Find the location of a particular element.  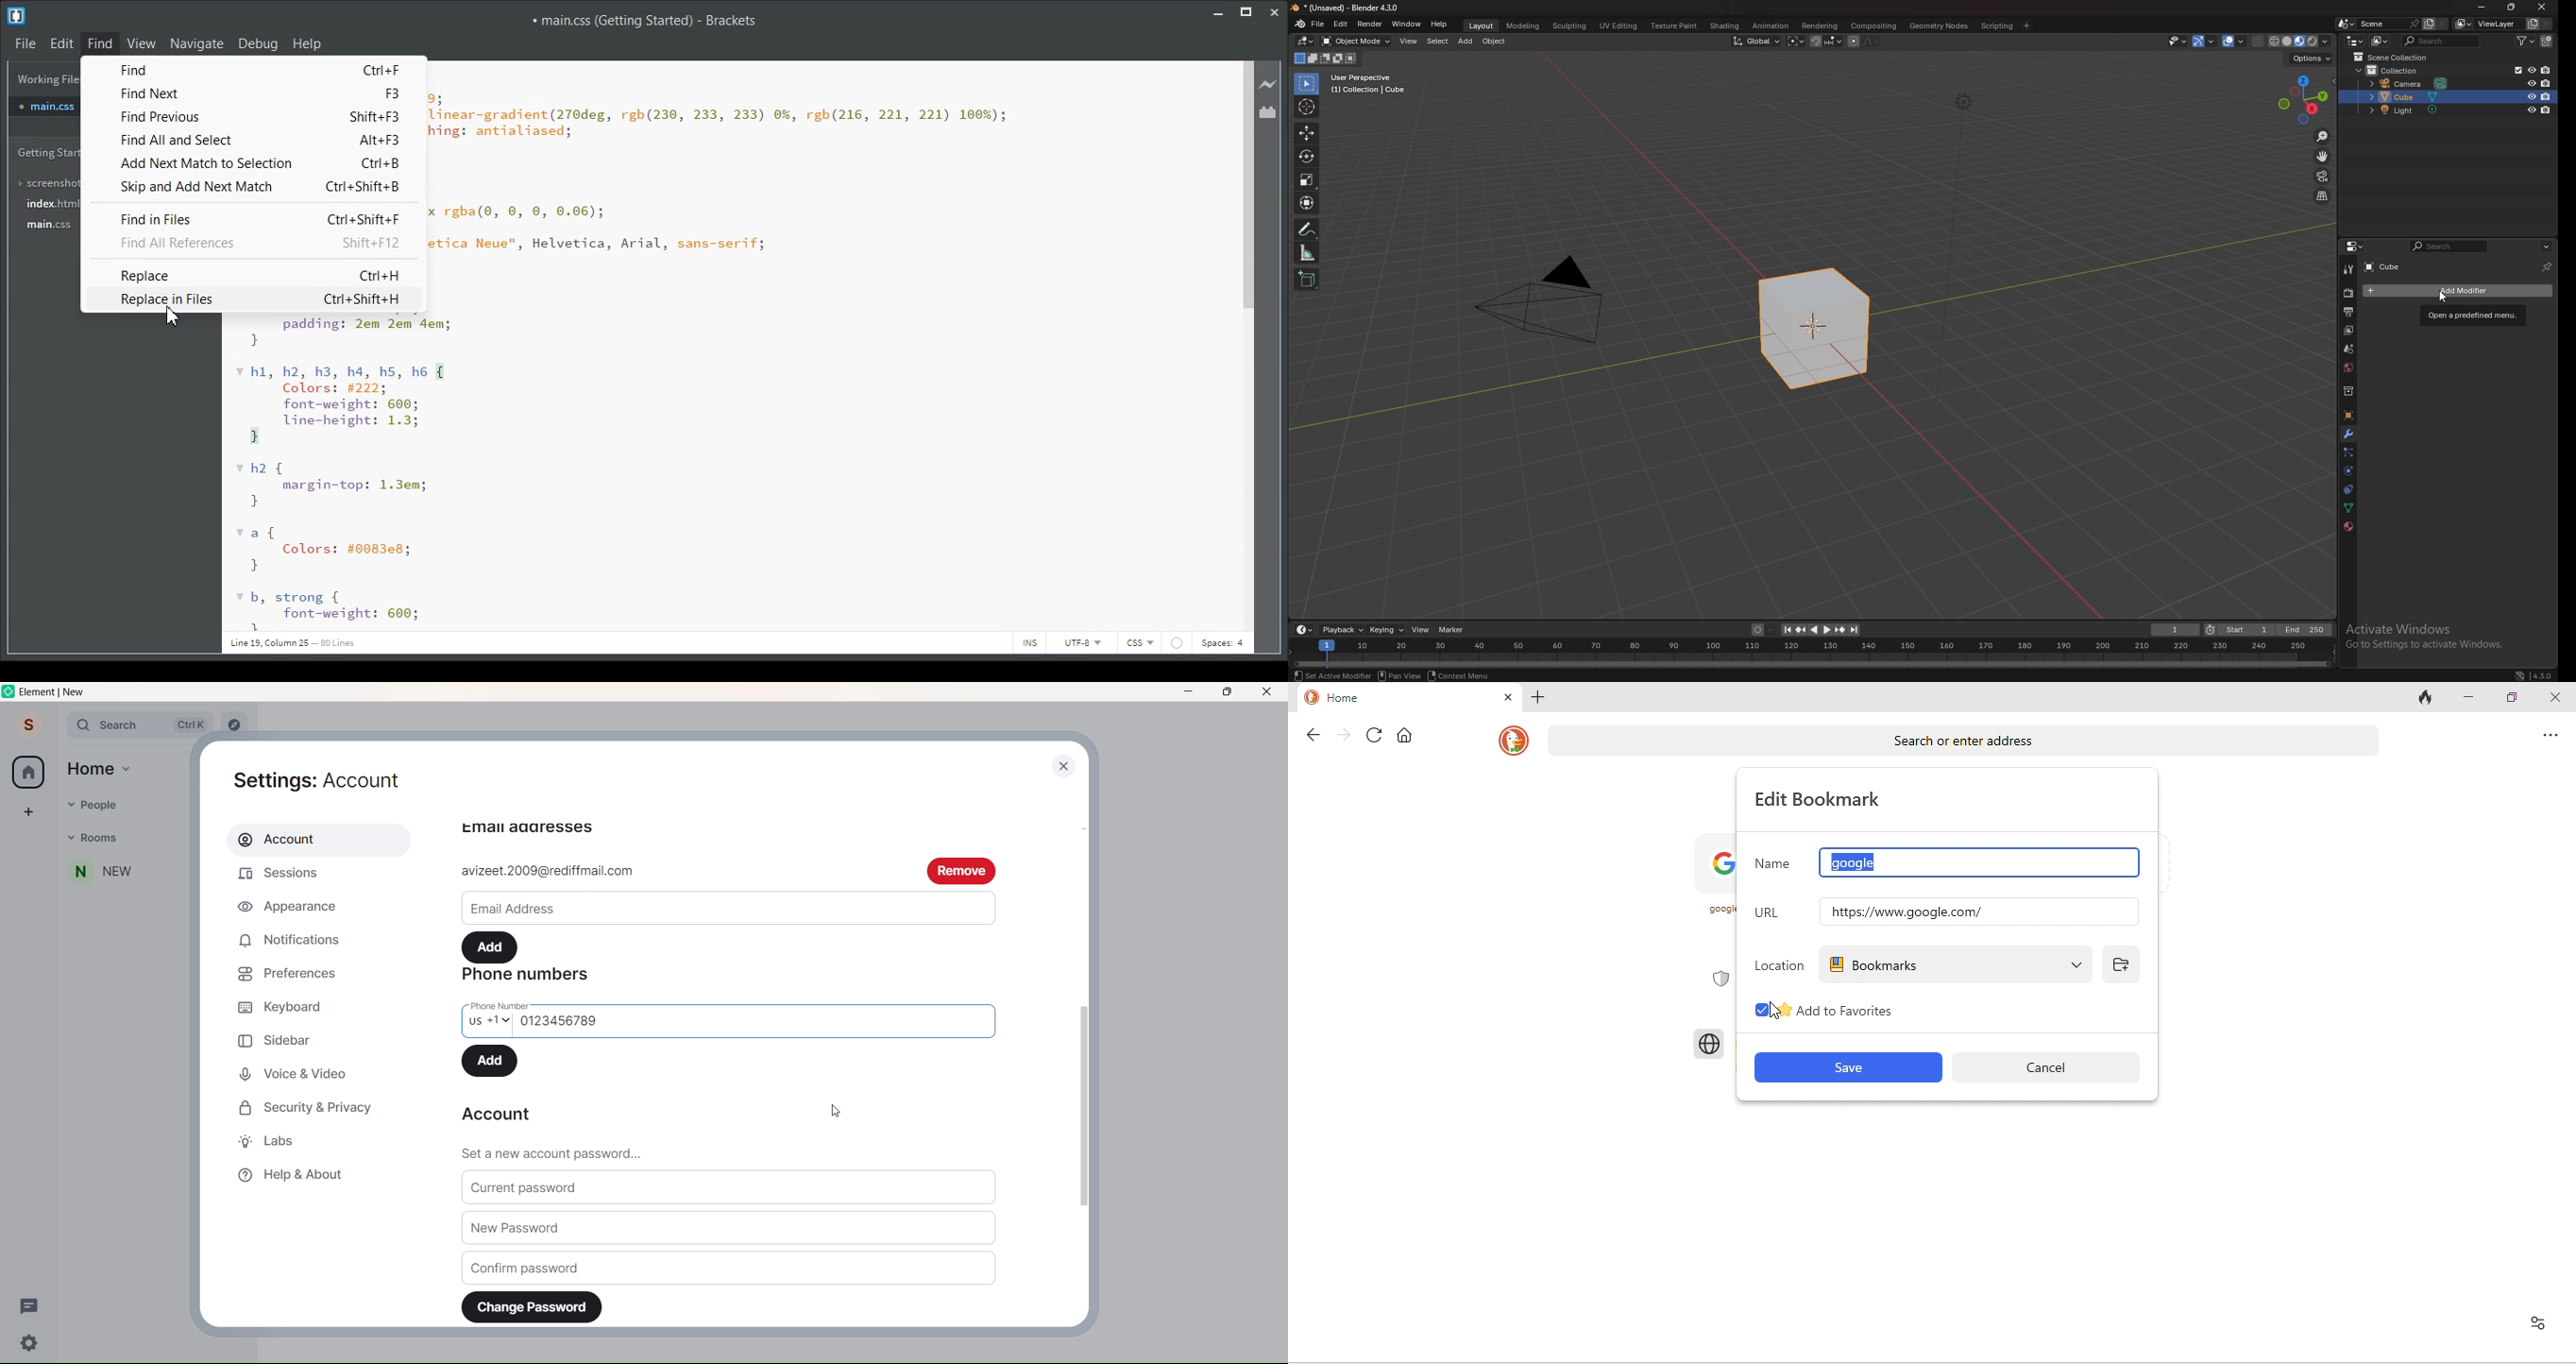

Scroll bar up is located at coordinates (1081, 826).